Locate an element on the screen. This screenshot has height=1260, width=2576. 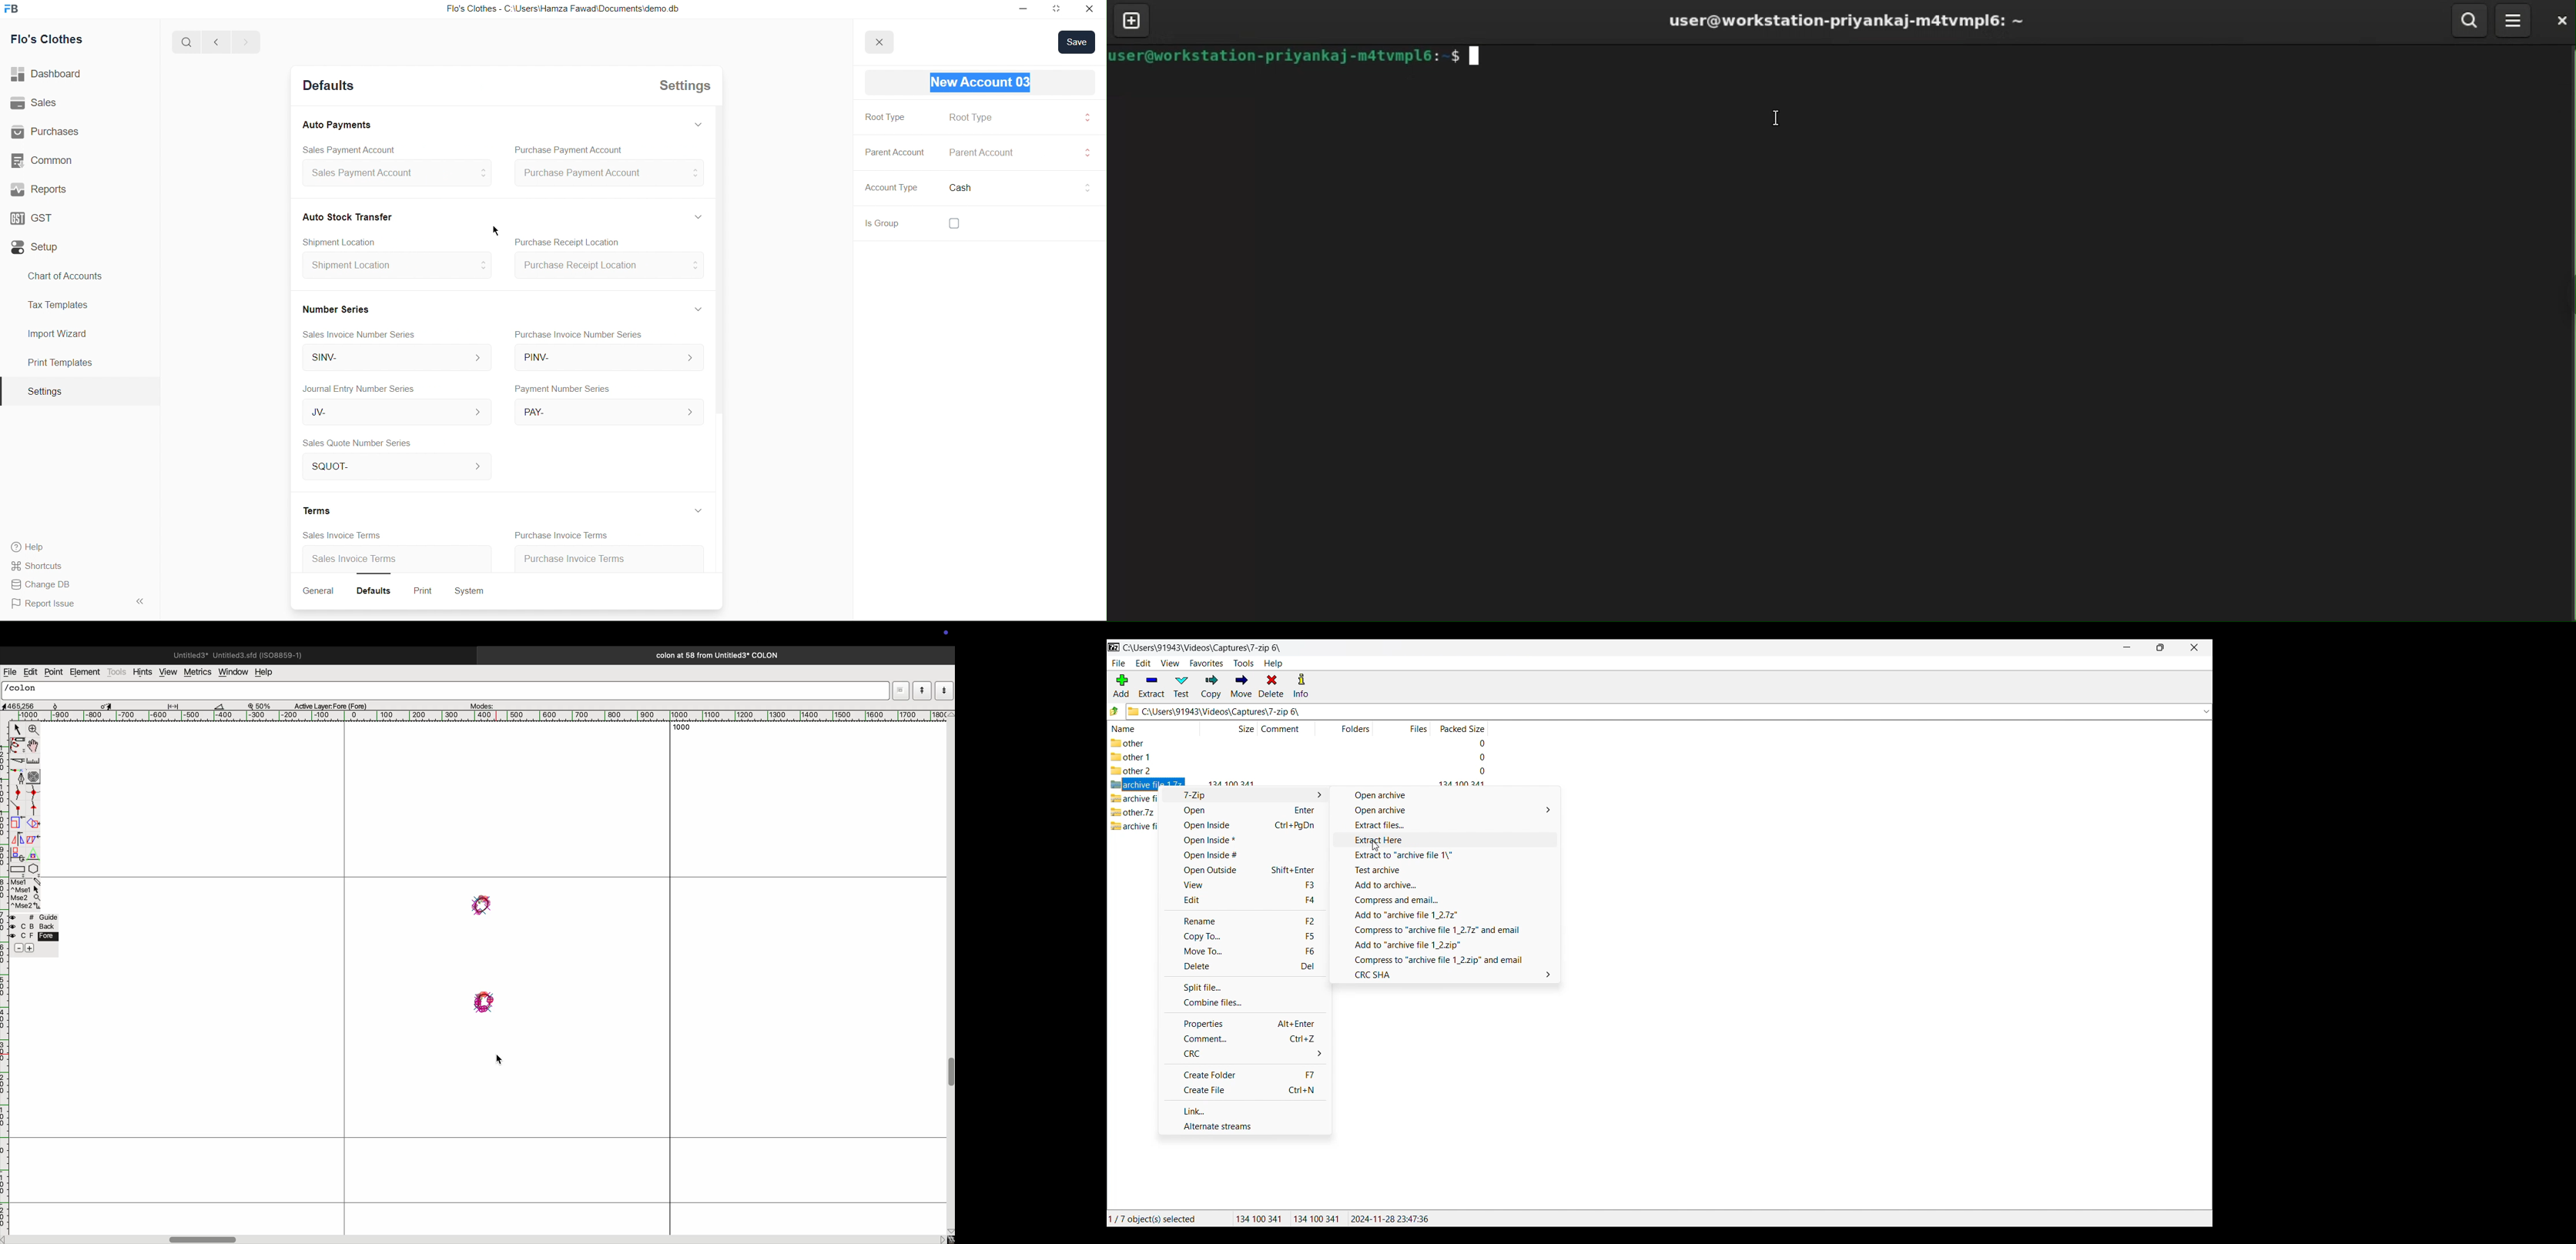
Purchase Invoice Terms is located at coordinates (559, 534).